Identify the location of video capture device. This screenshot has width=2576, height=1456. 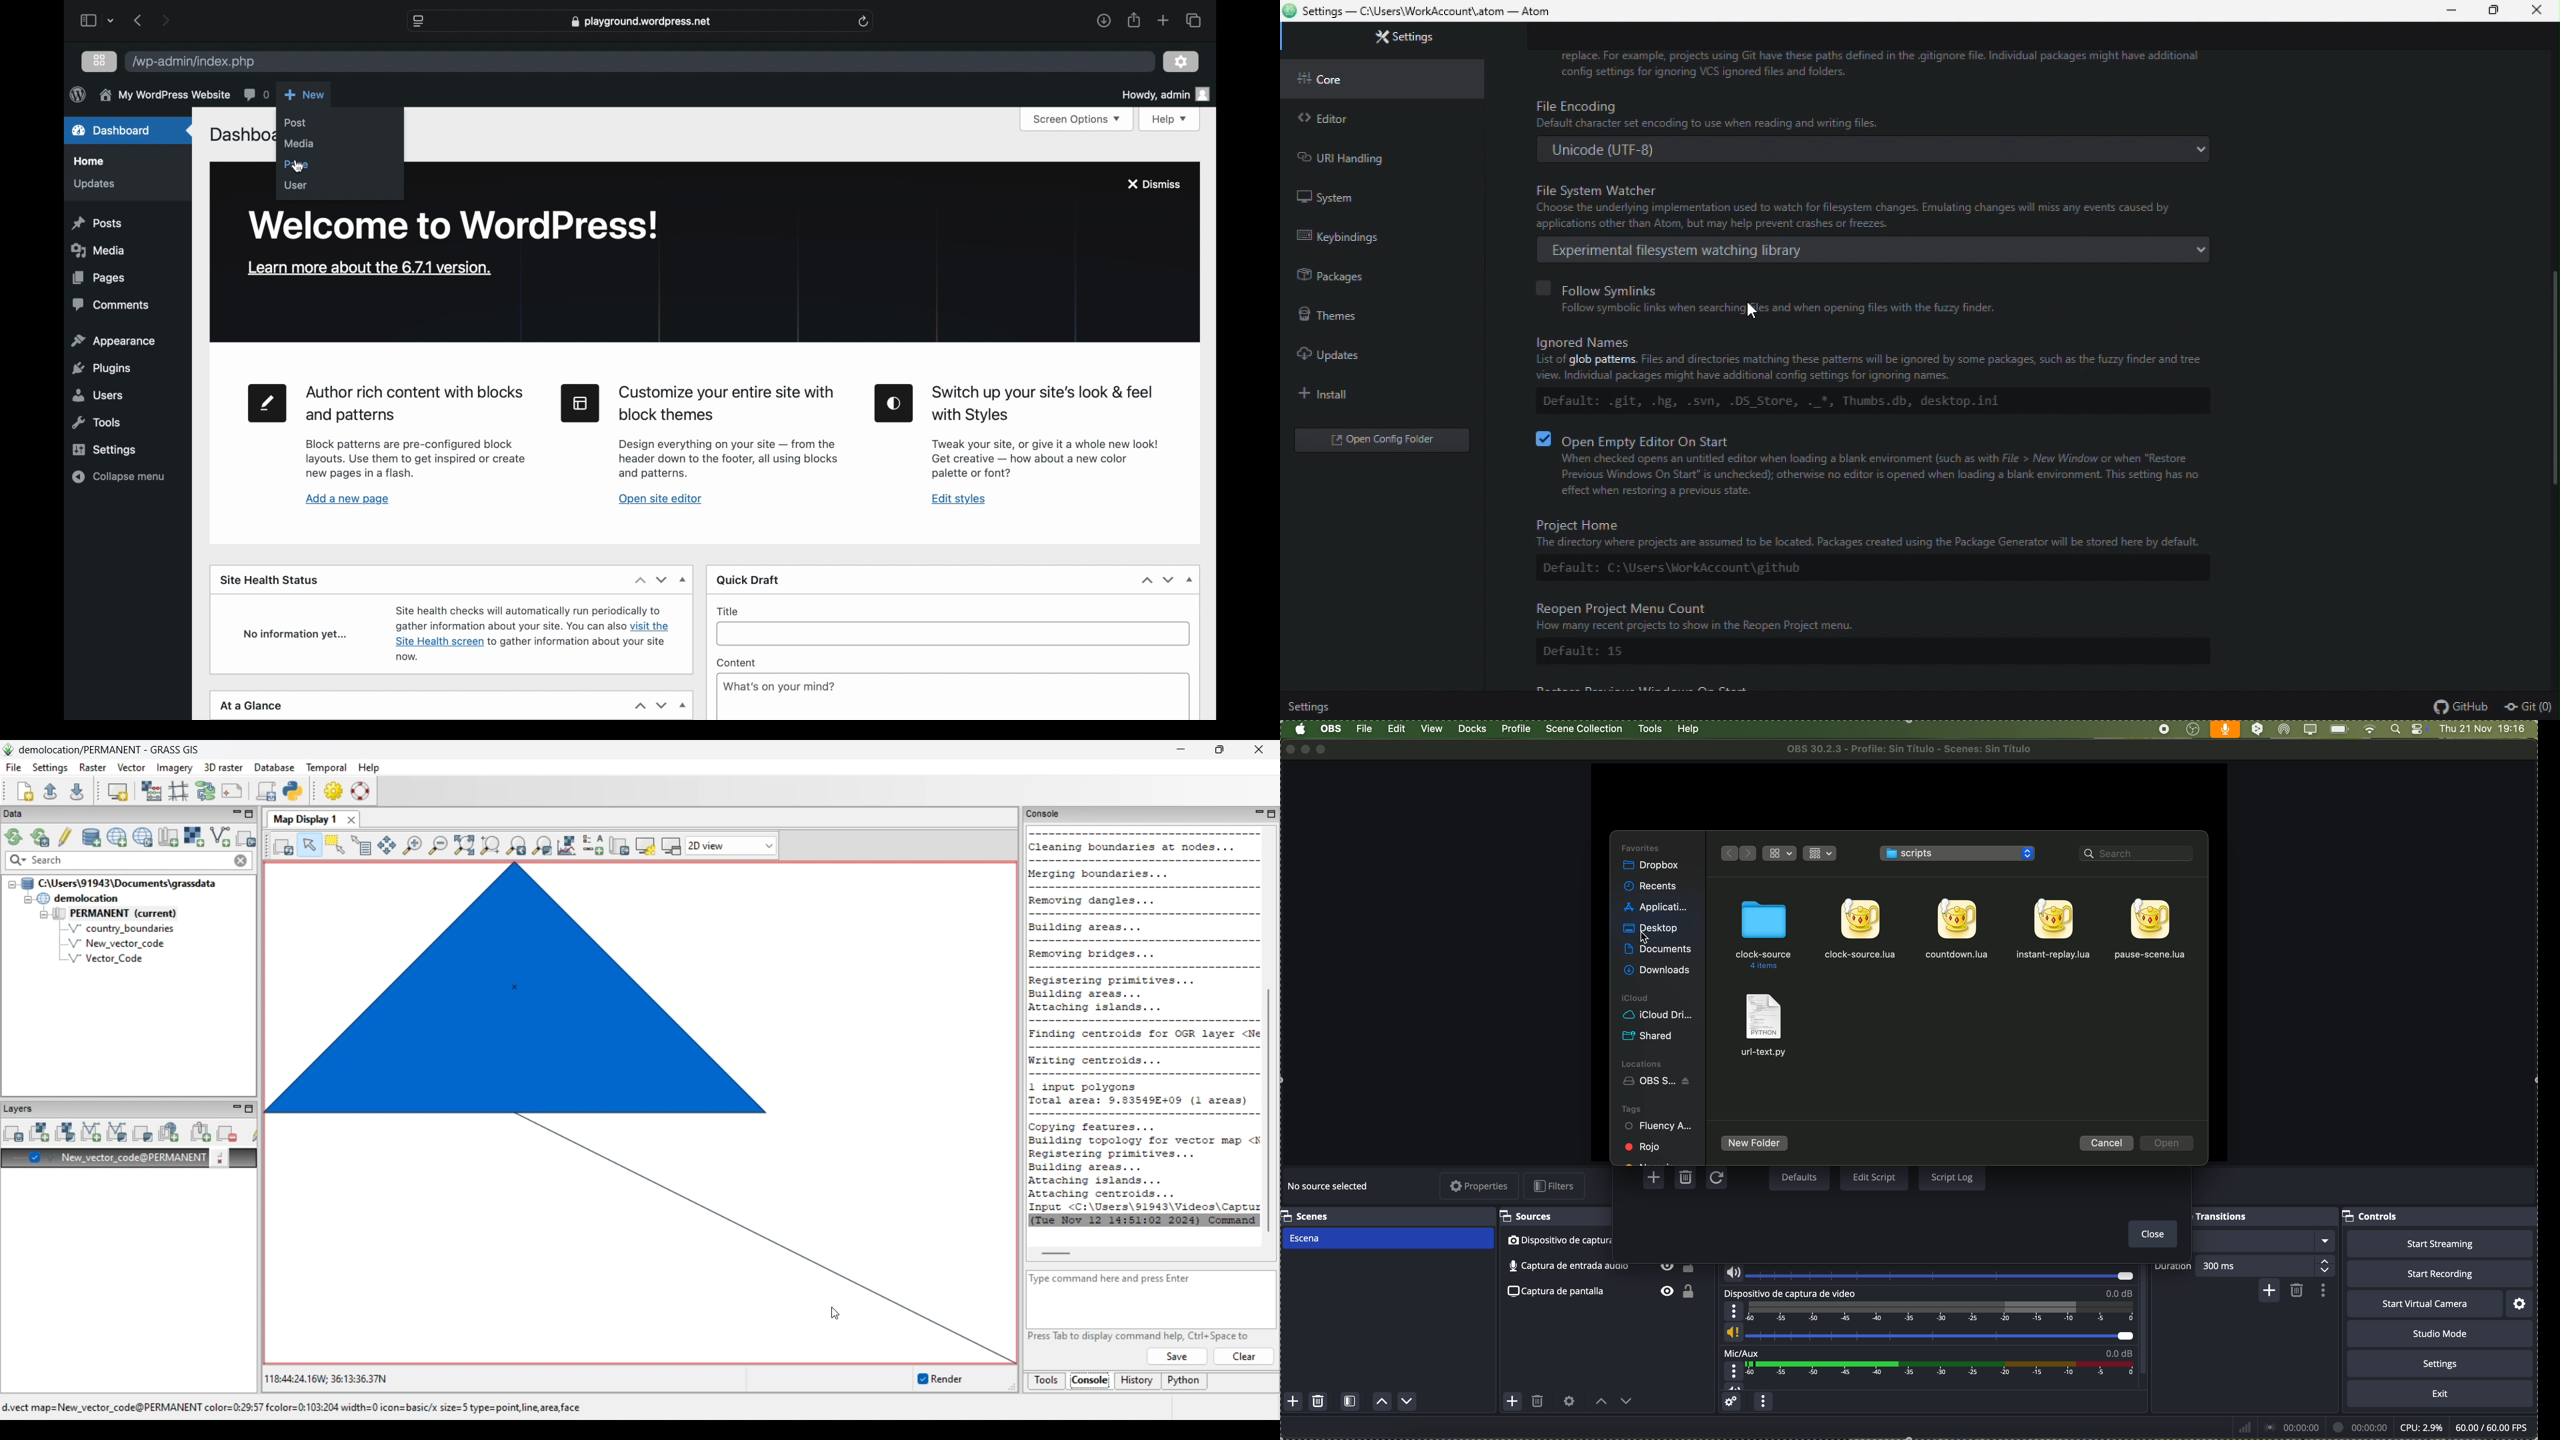
(1929, 1317).